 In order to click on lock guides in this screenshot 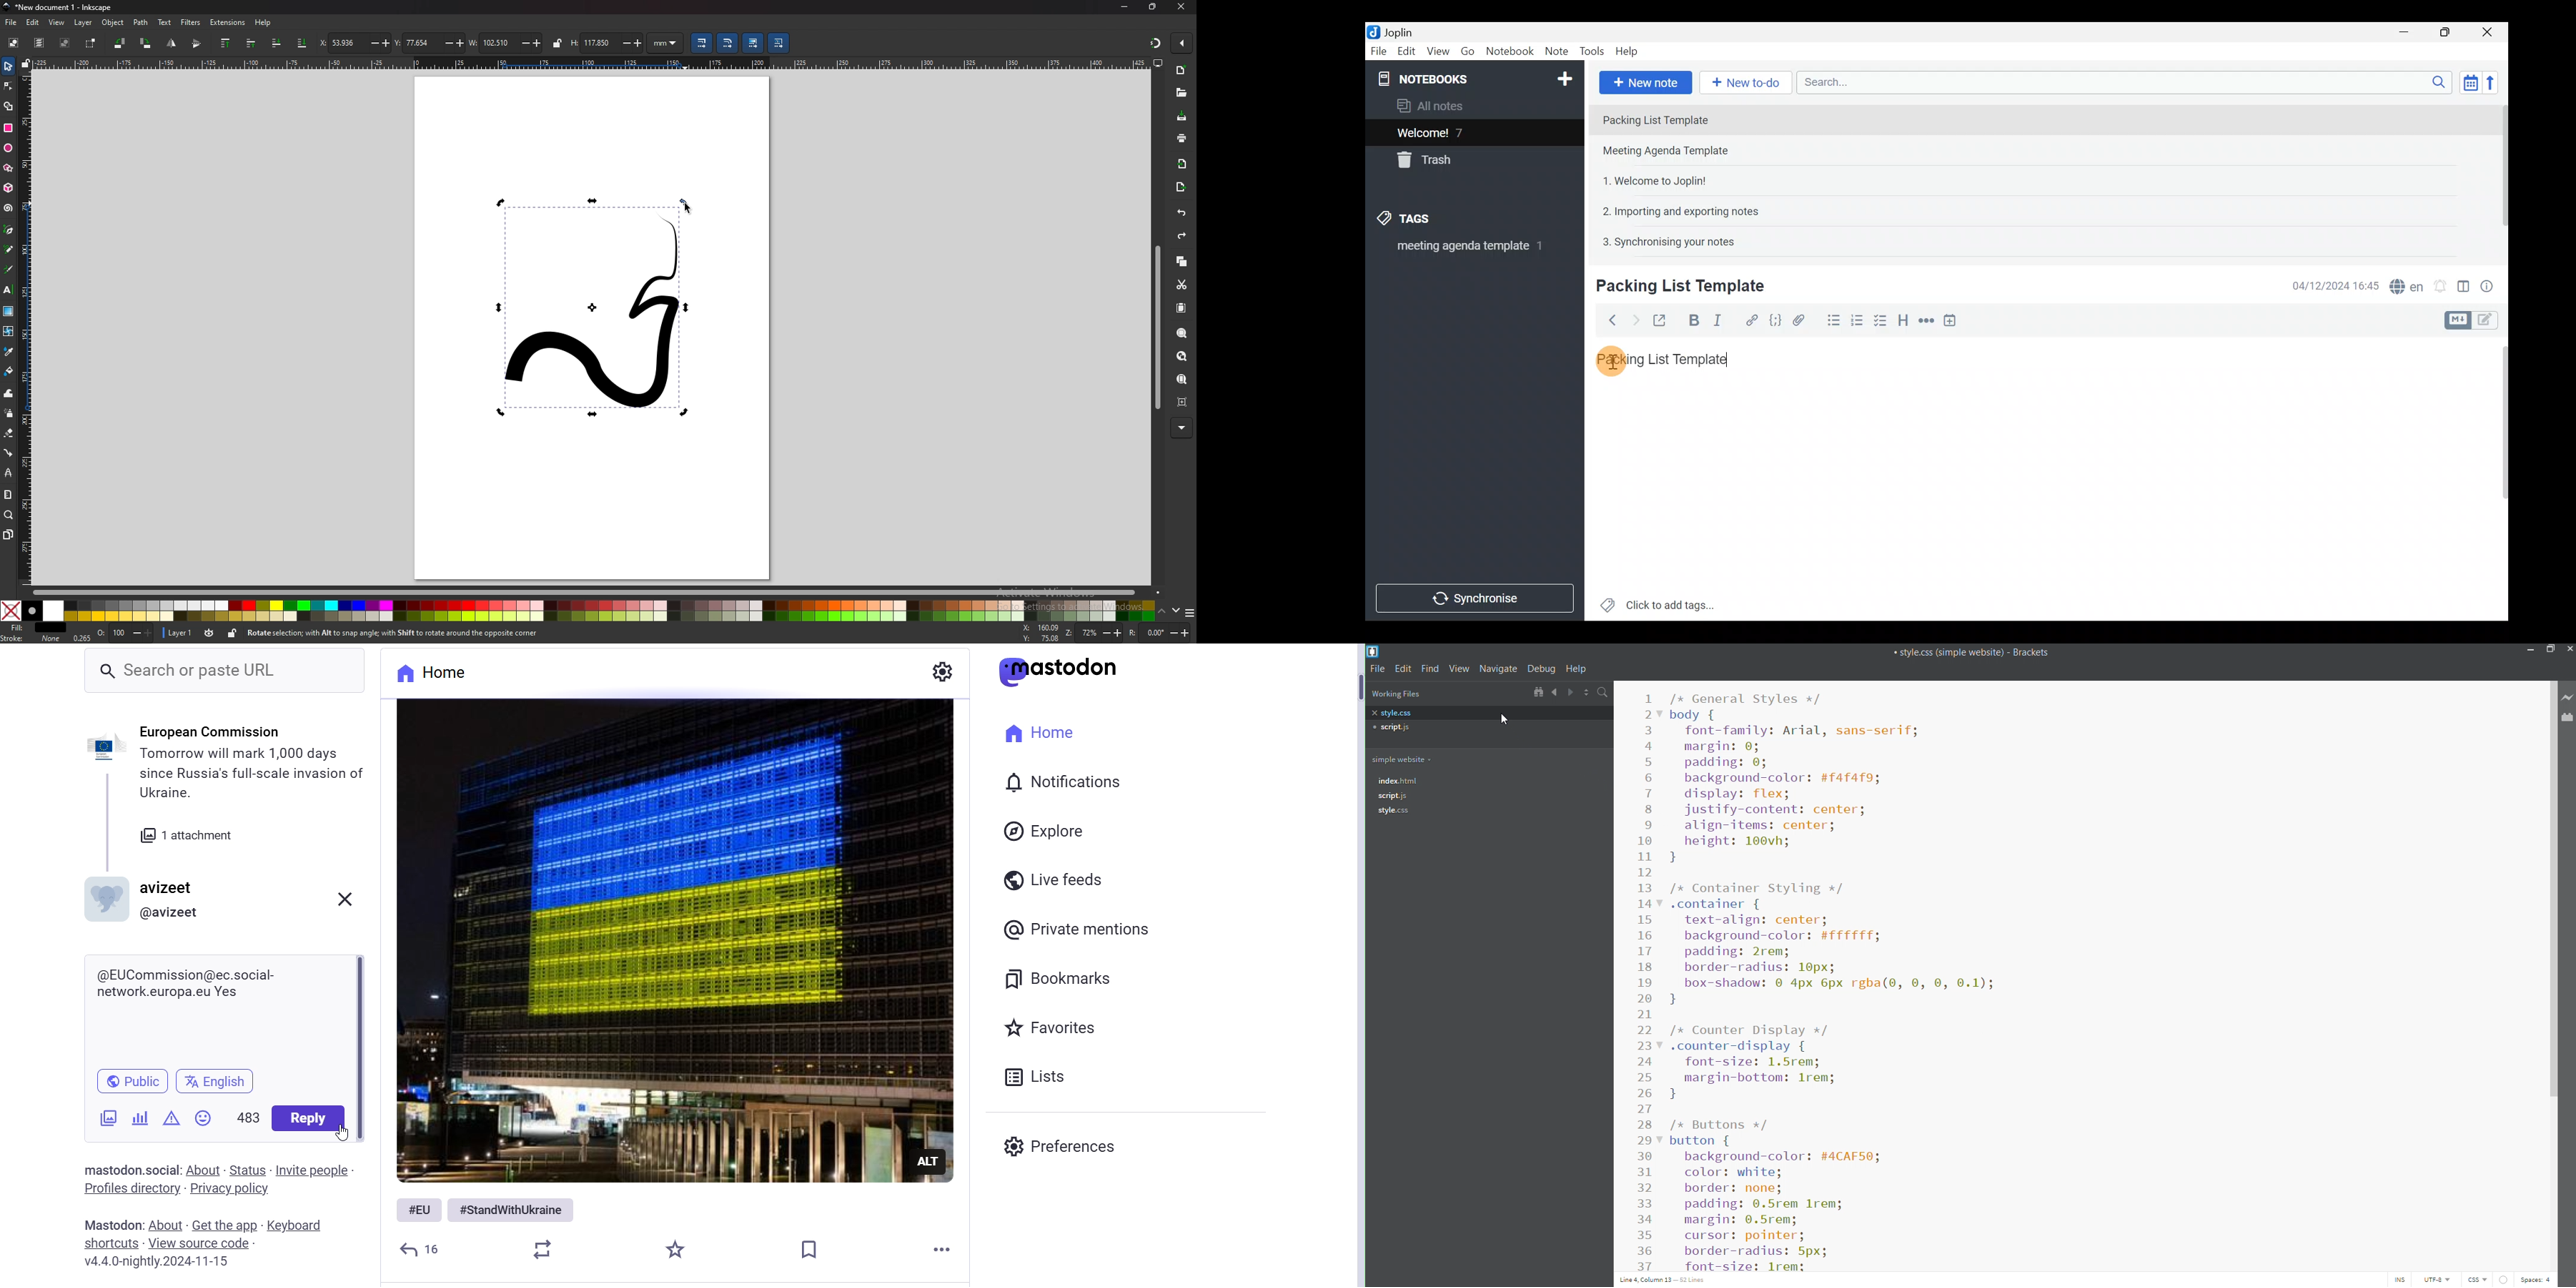, I will do `click(26, 64)`.